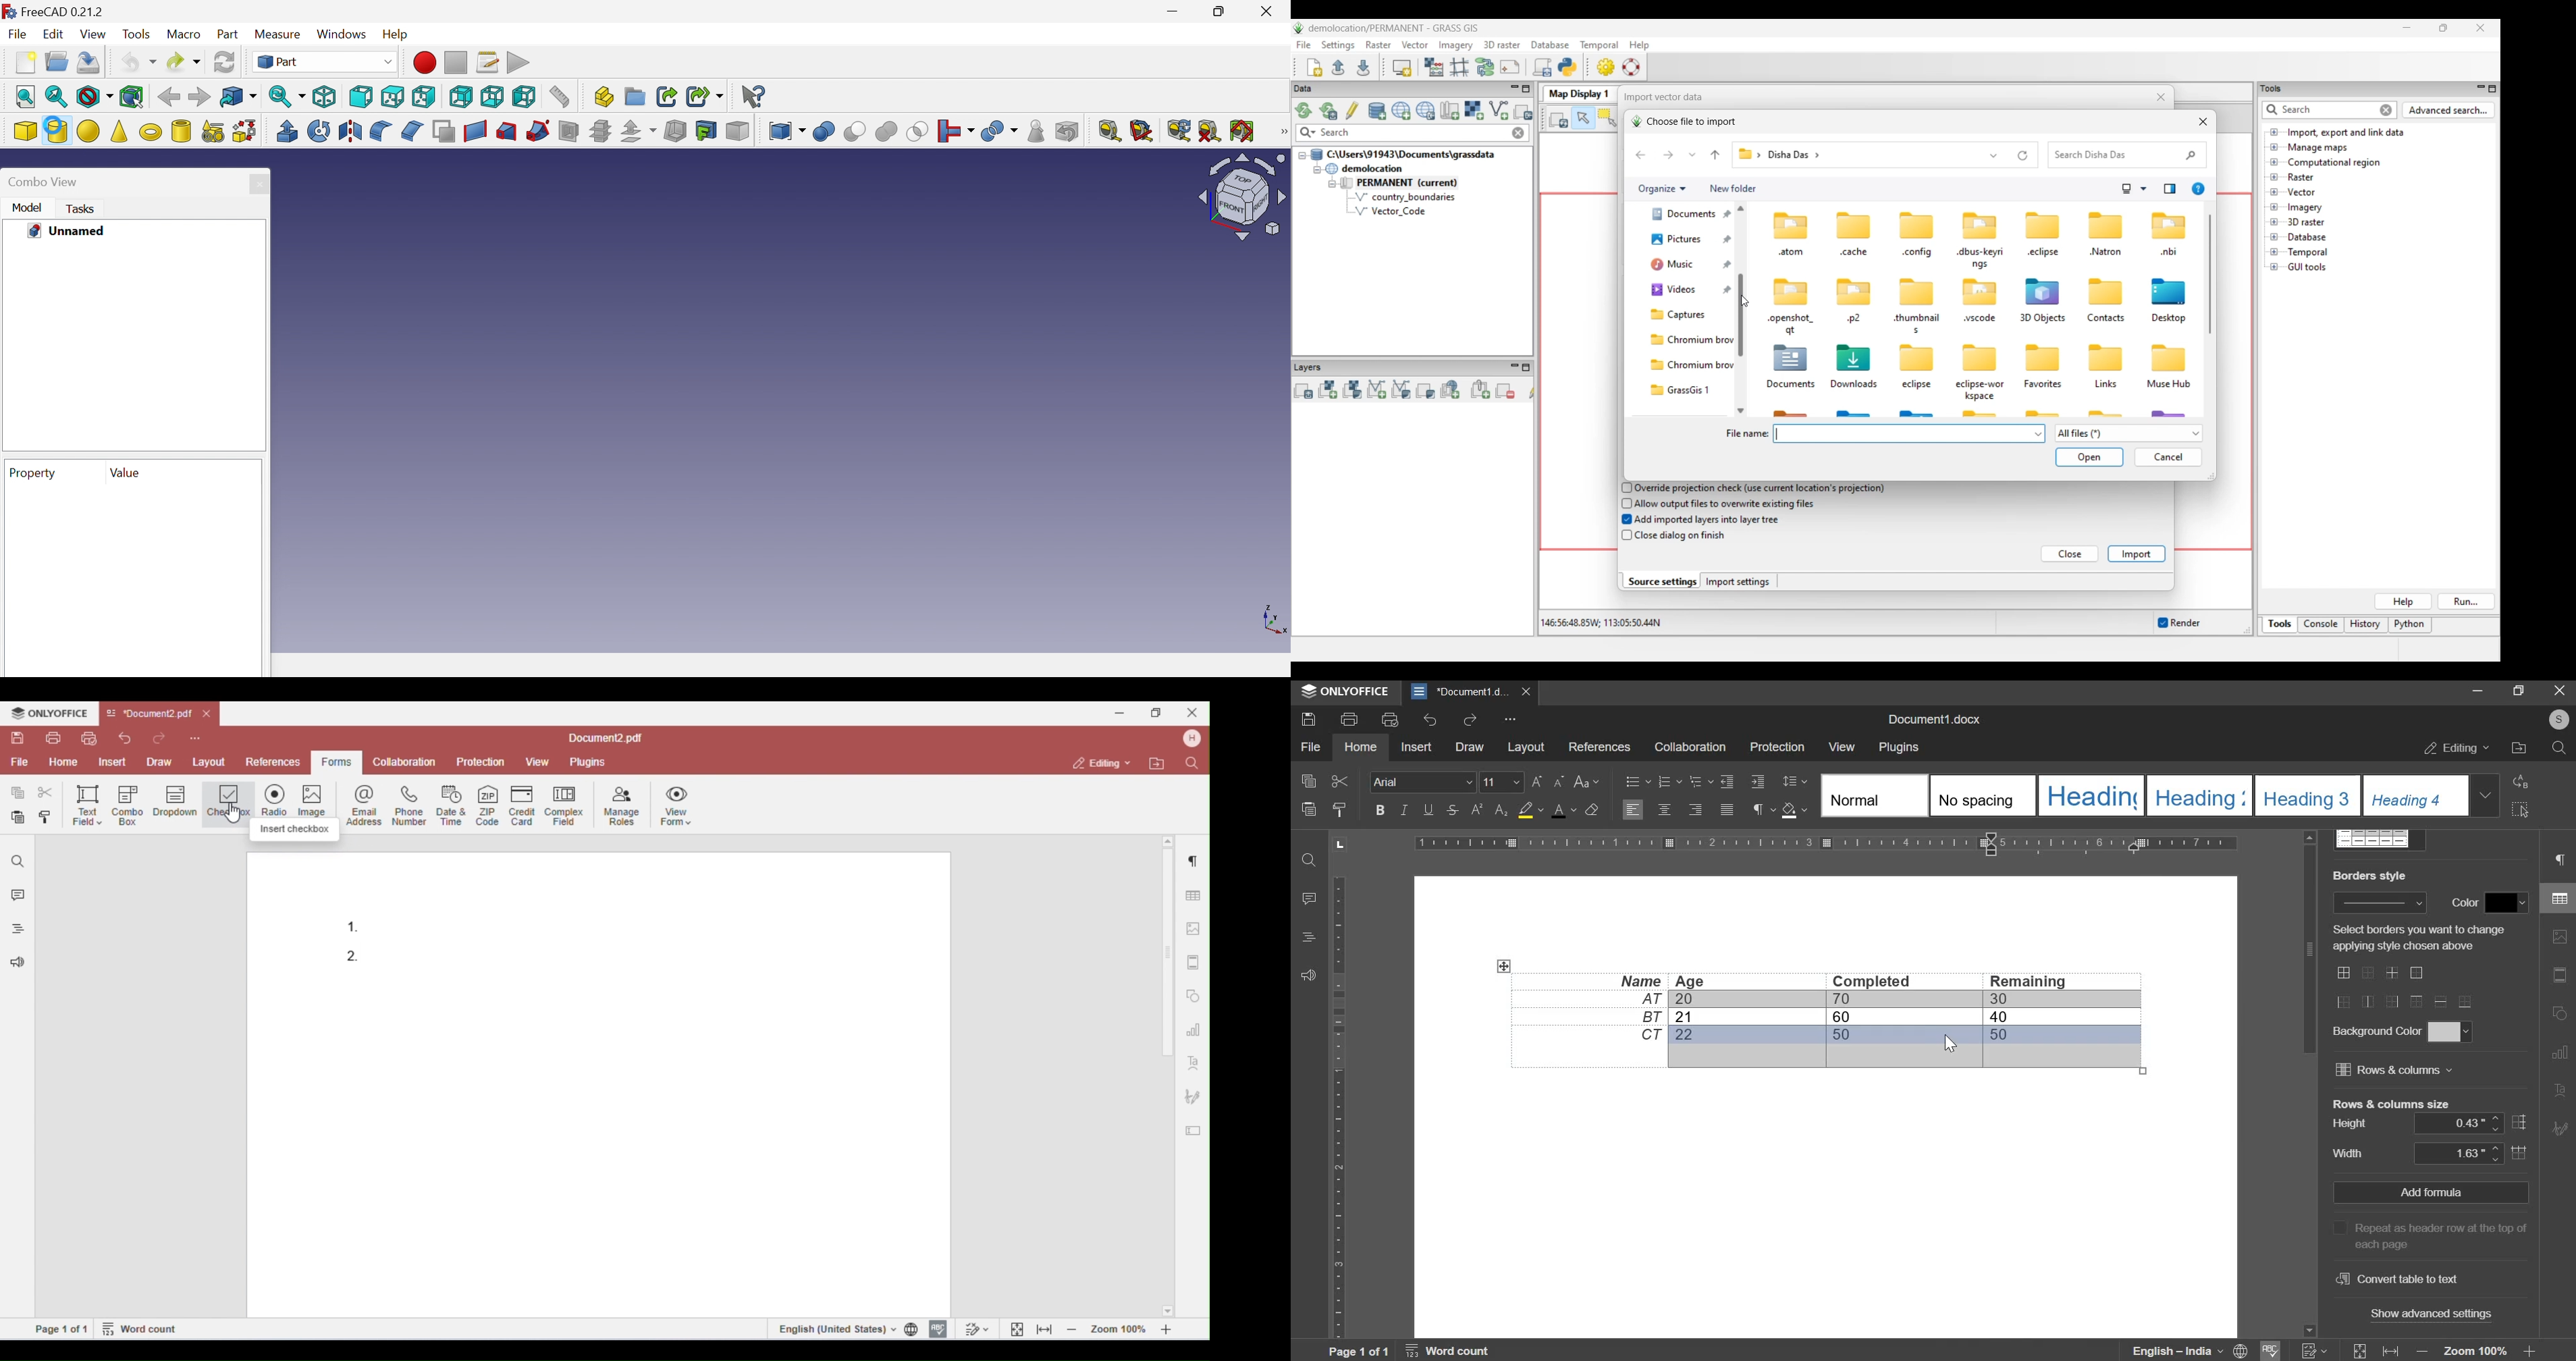 This screenshot has height=1372, width=2576. Describe the element at coordinates (604, 95) in the screenshot. I see `Create part` at that location.